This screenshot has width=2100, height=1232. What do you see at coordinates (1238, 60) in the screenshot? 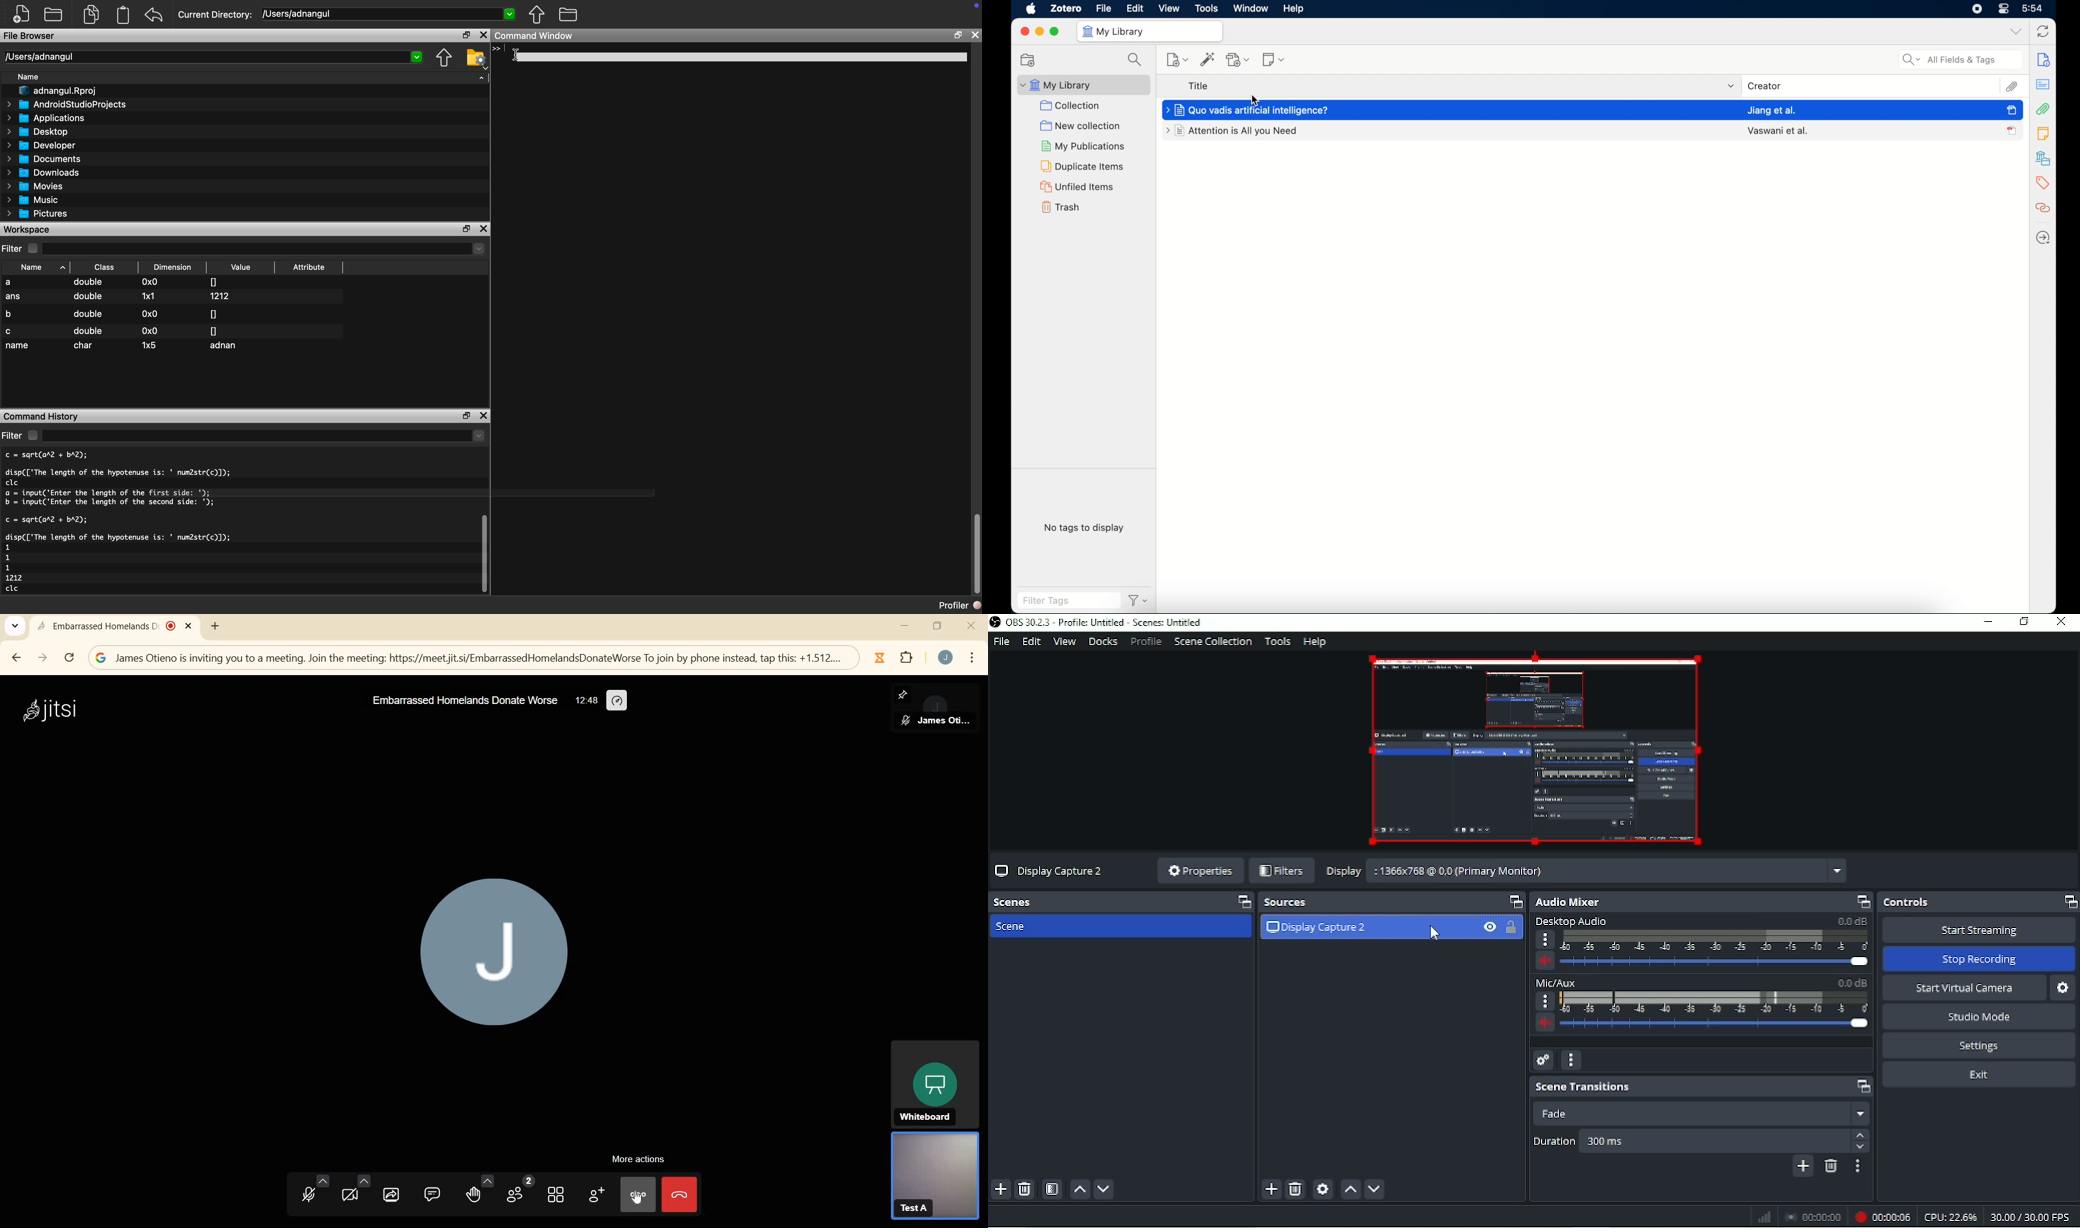
I see `add attachment` at bounding box center [1238, 60].